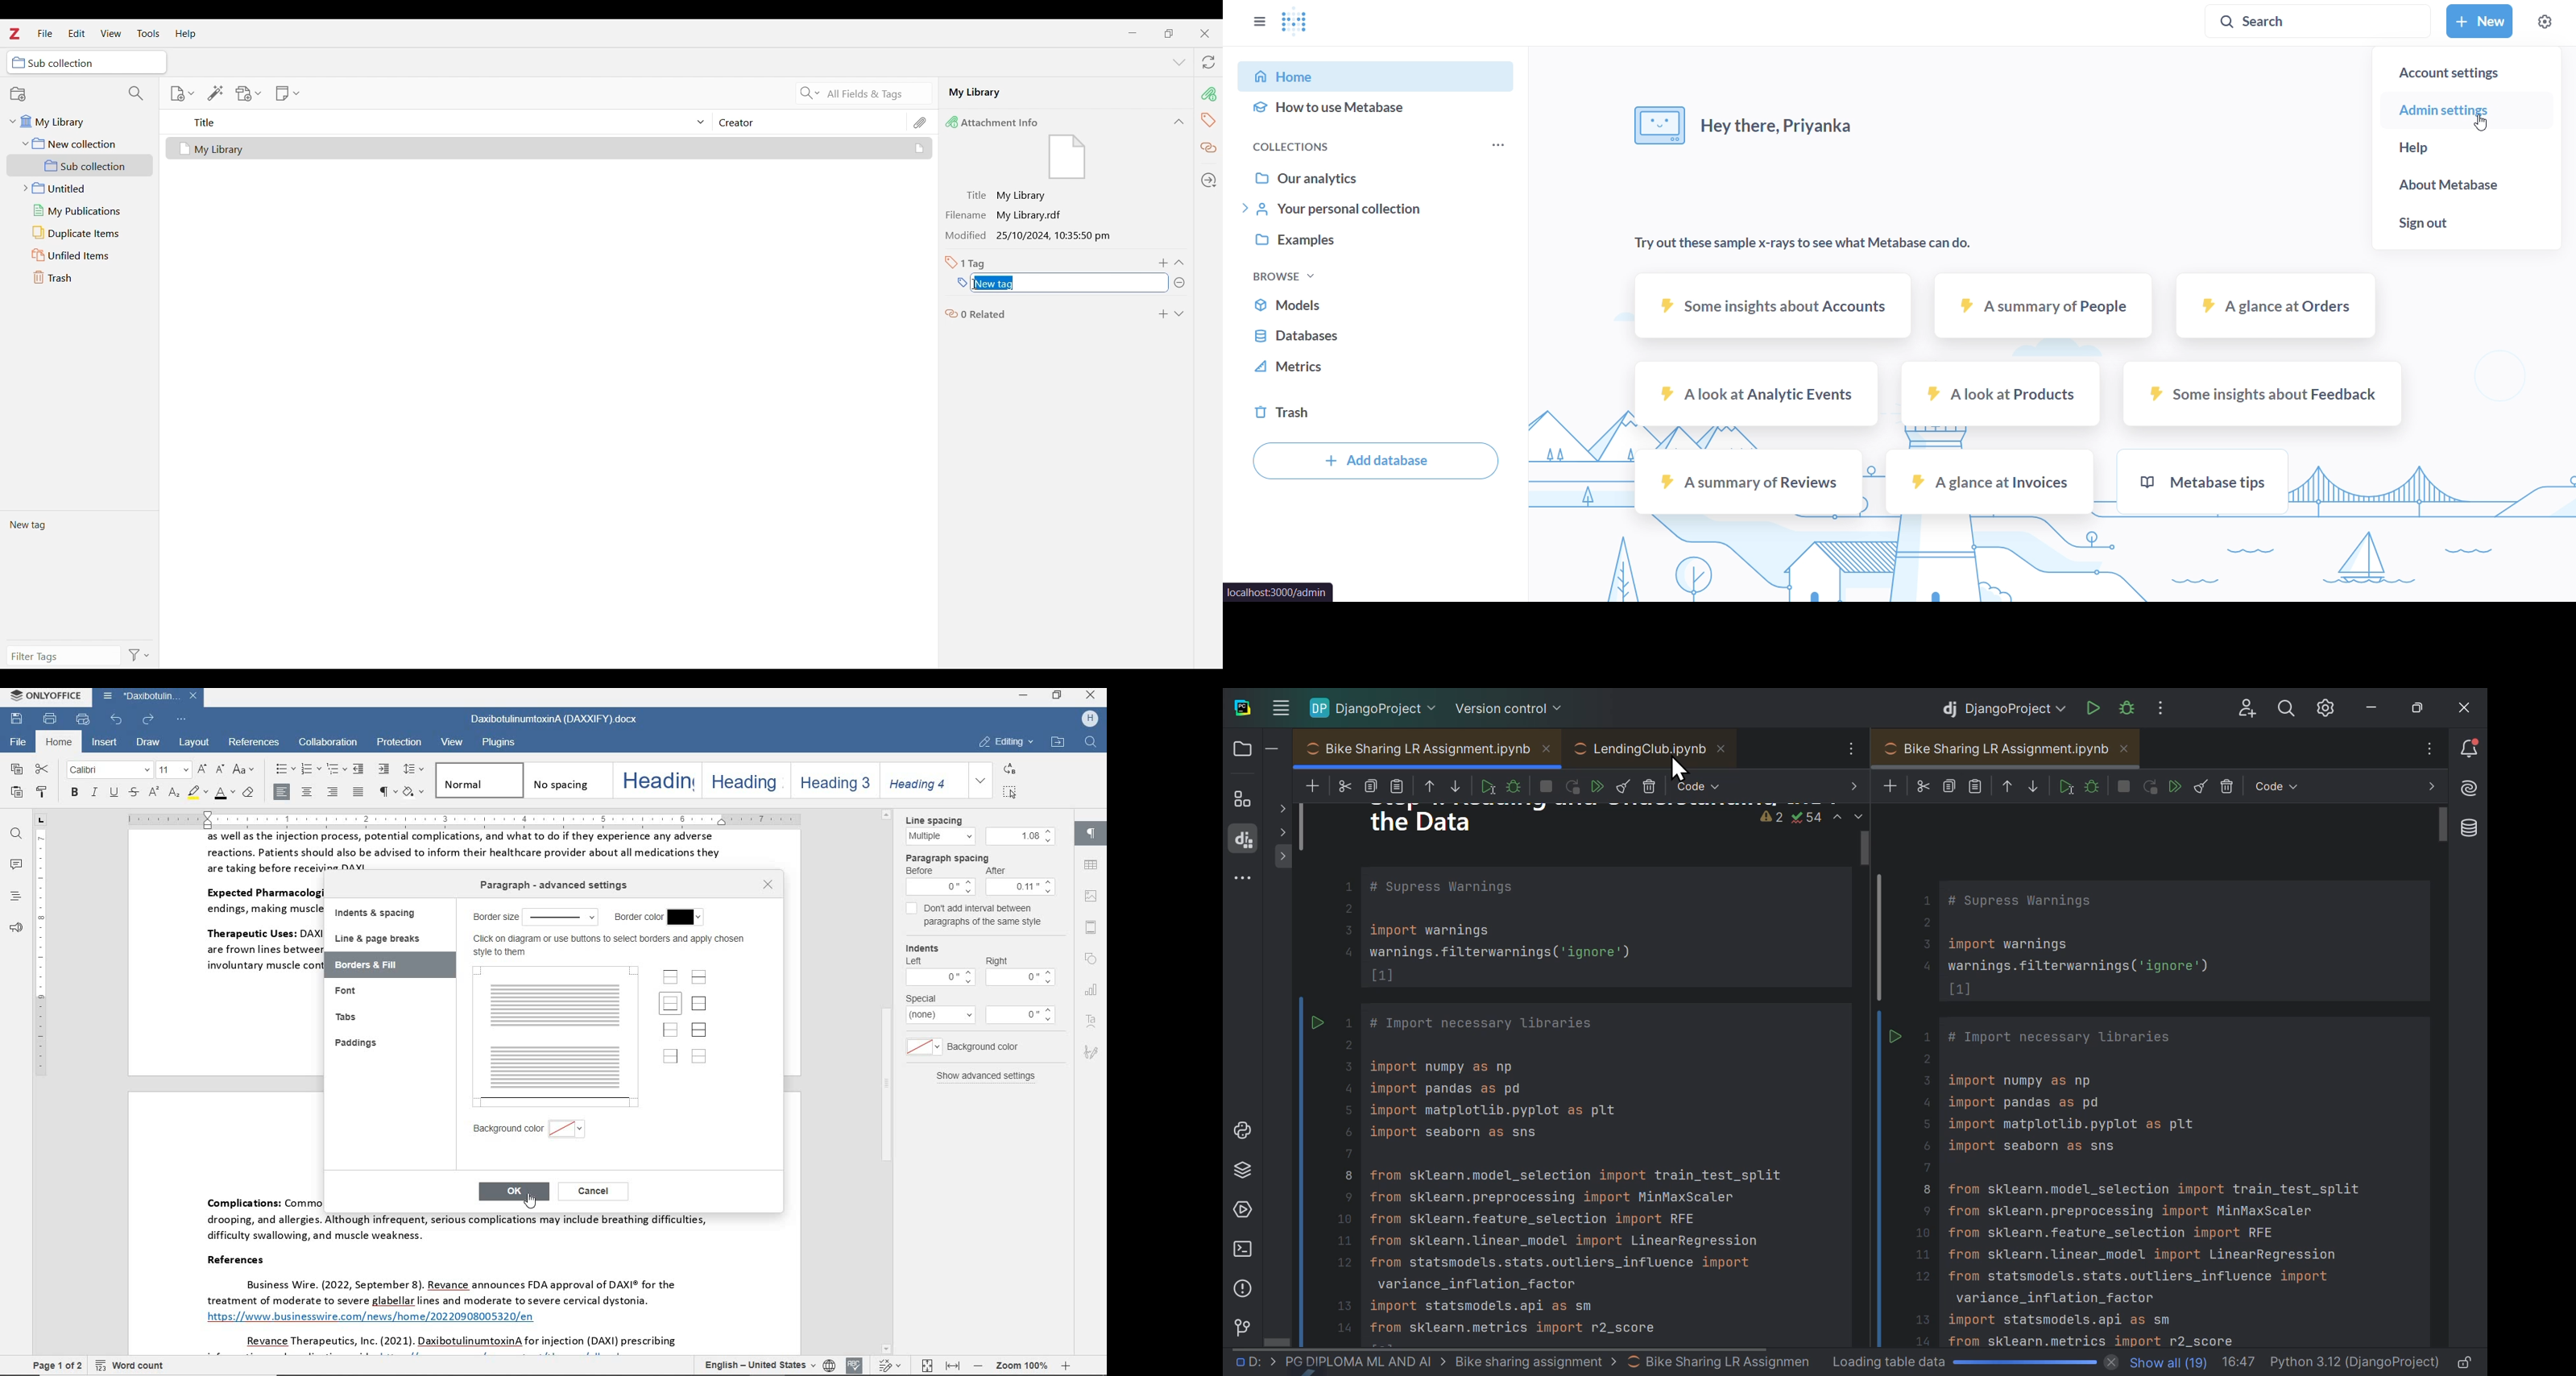 Image resolution: width=2576 pixels, height=1400 pixels. What do you see at coordinates (182, 94) in the screenshot?
I see `New item options` at bounding box center [182, 94].